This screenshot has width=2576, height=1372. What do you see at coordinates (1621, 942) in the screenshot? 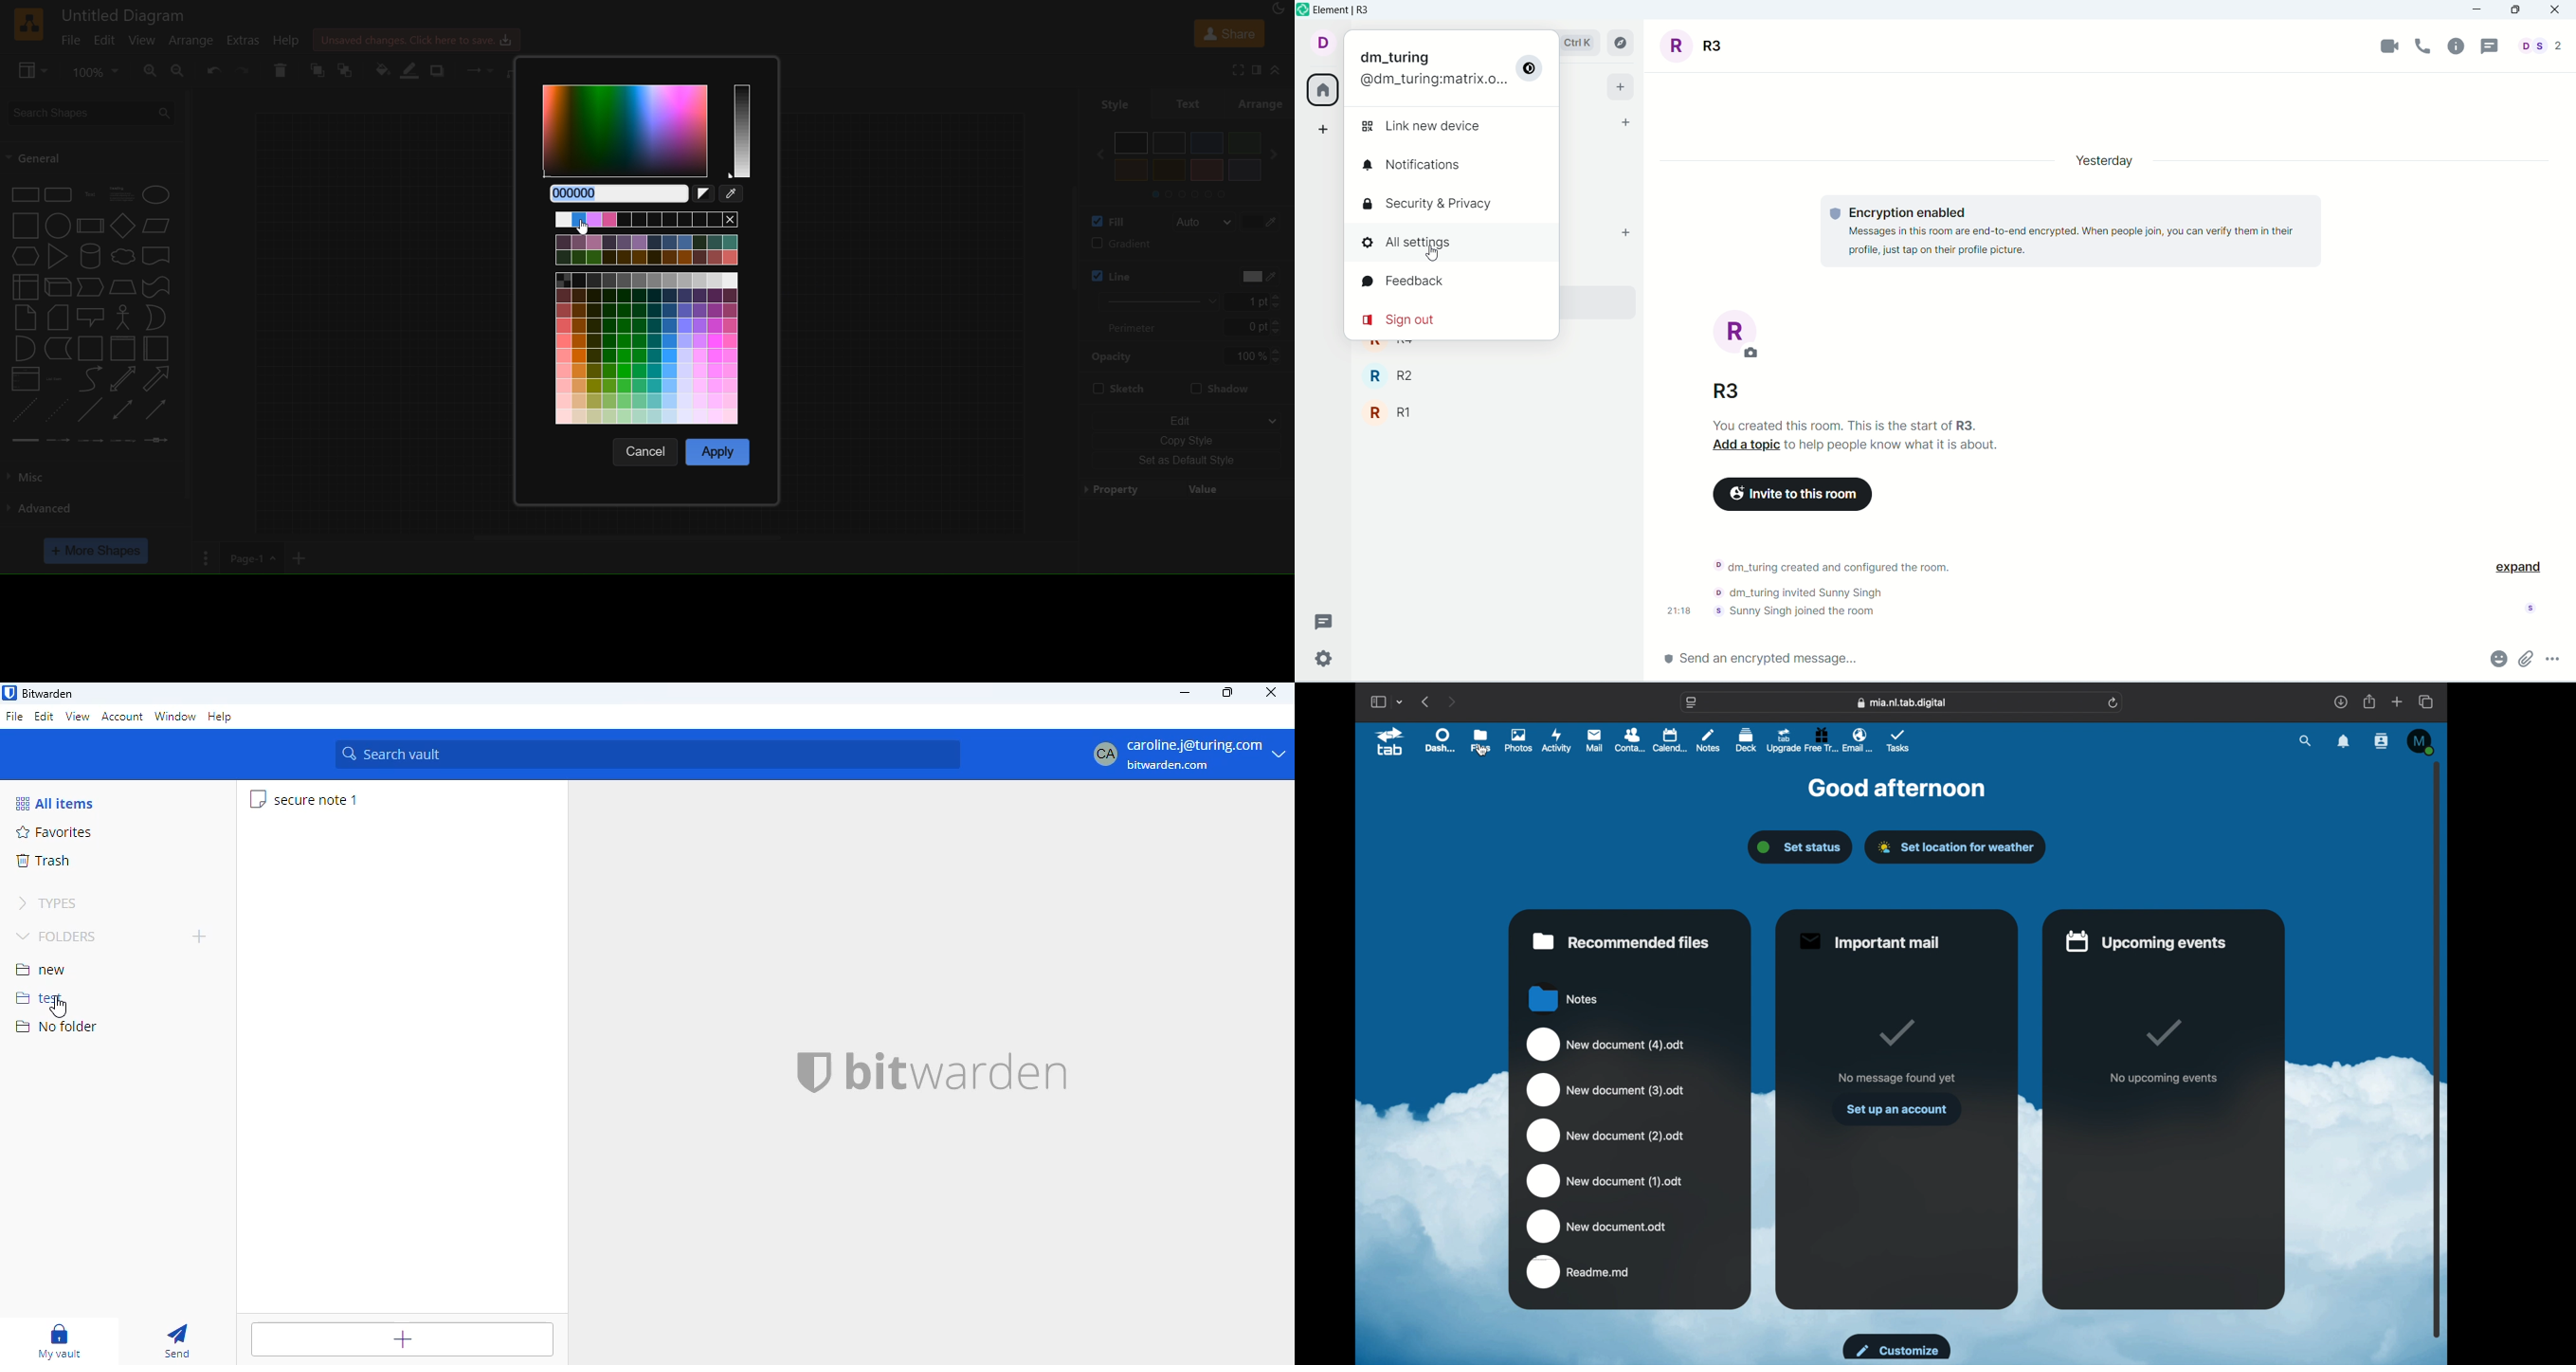
I see `recommended files` at bounding box center [1621, 942].